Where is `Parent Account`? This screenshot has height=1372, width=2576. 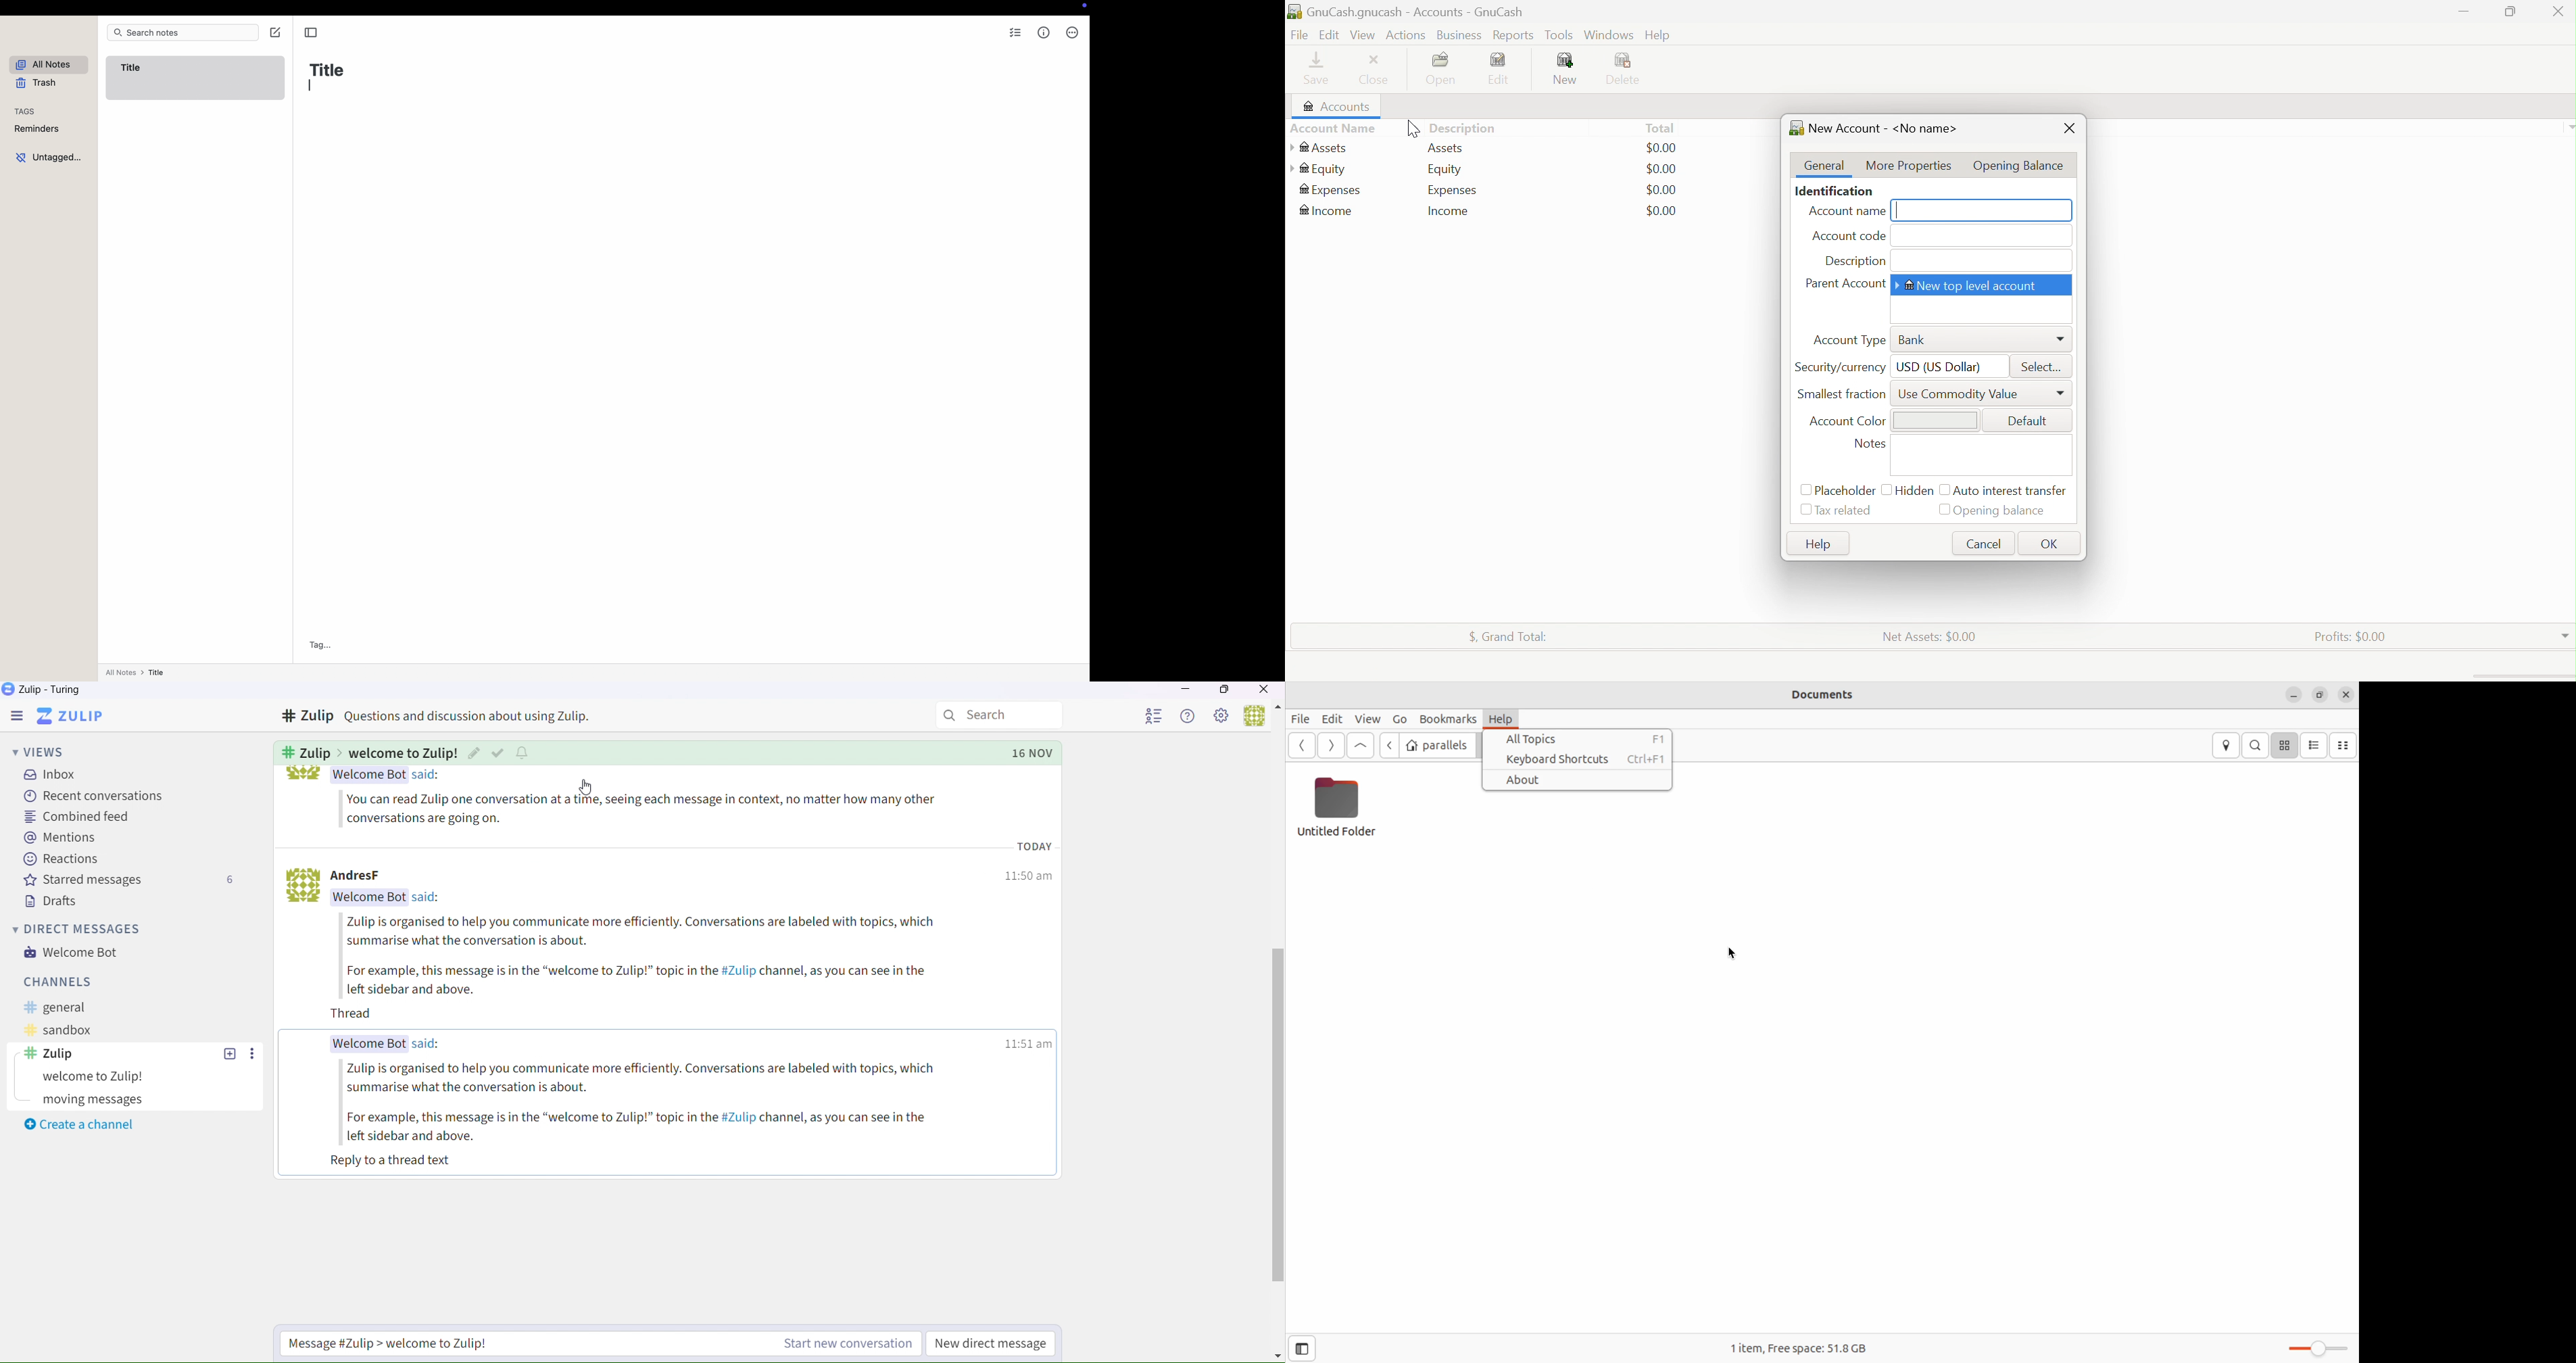
Parent Account is located at coordinates (1845, 284).